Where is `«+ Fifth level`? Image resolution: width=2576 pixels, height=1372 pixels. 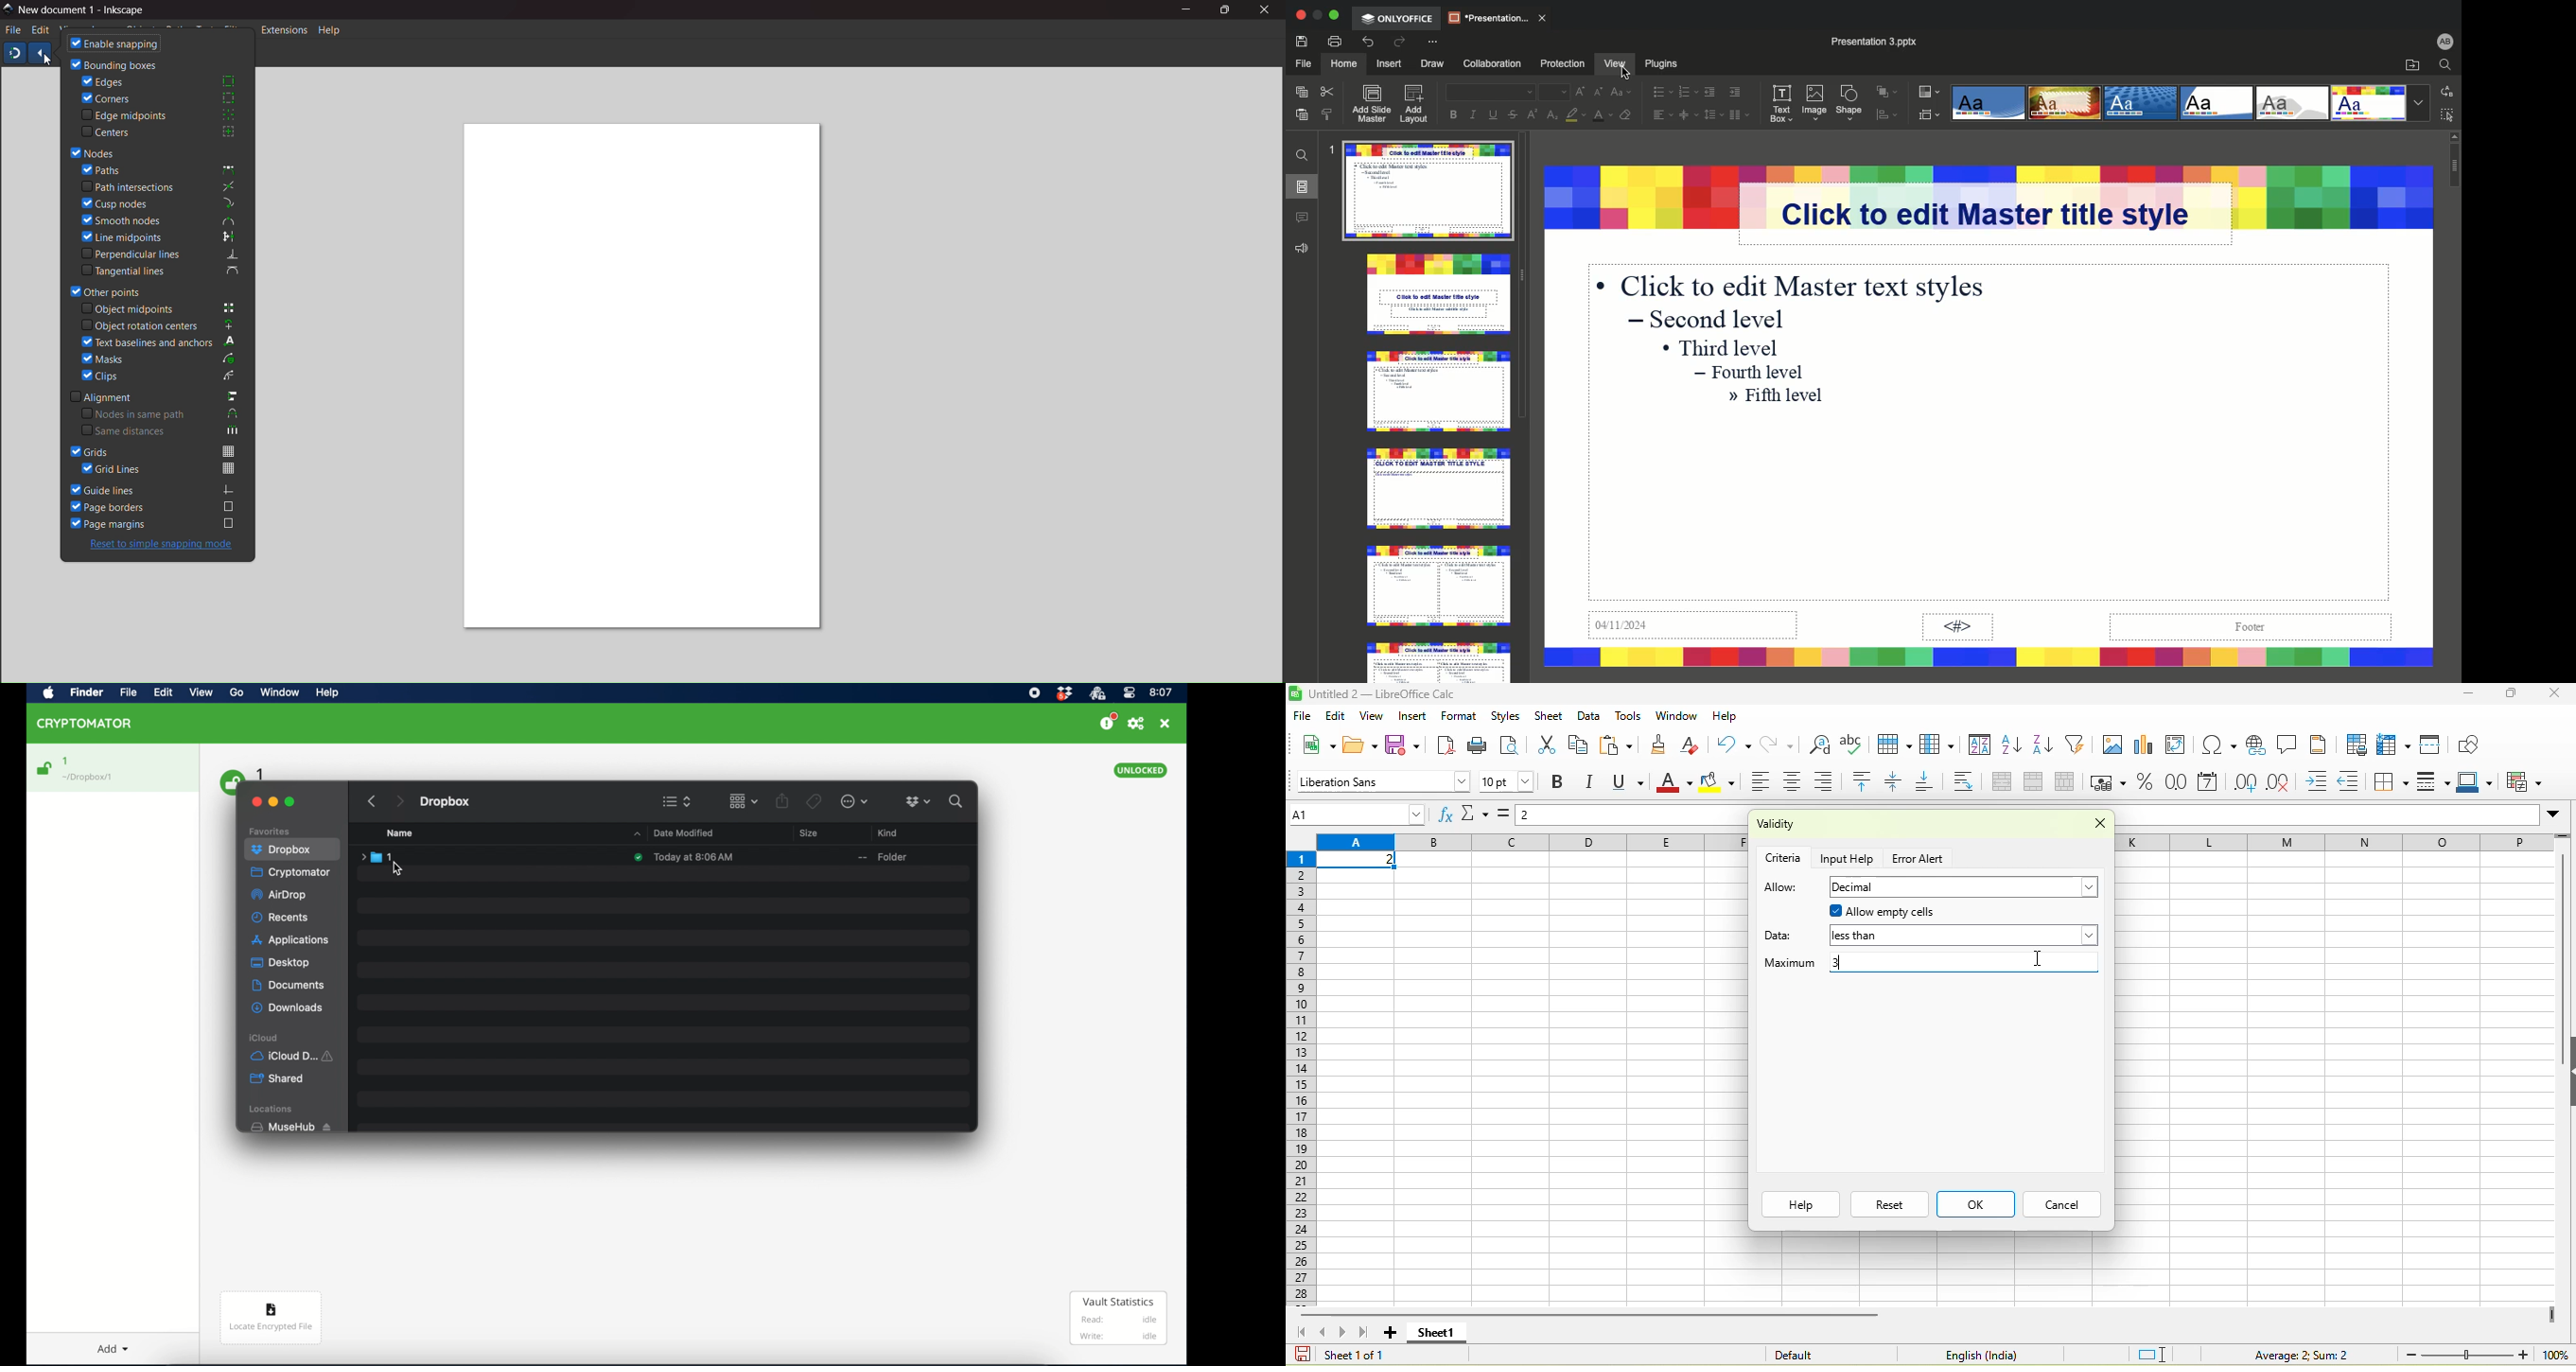
«+ Fifth level is located at coordinates (1779, 398).